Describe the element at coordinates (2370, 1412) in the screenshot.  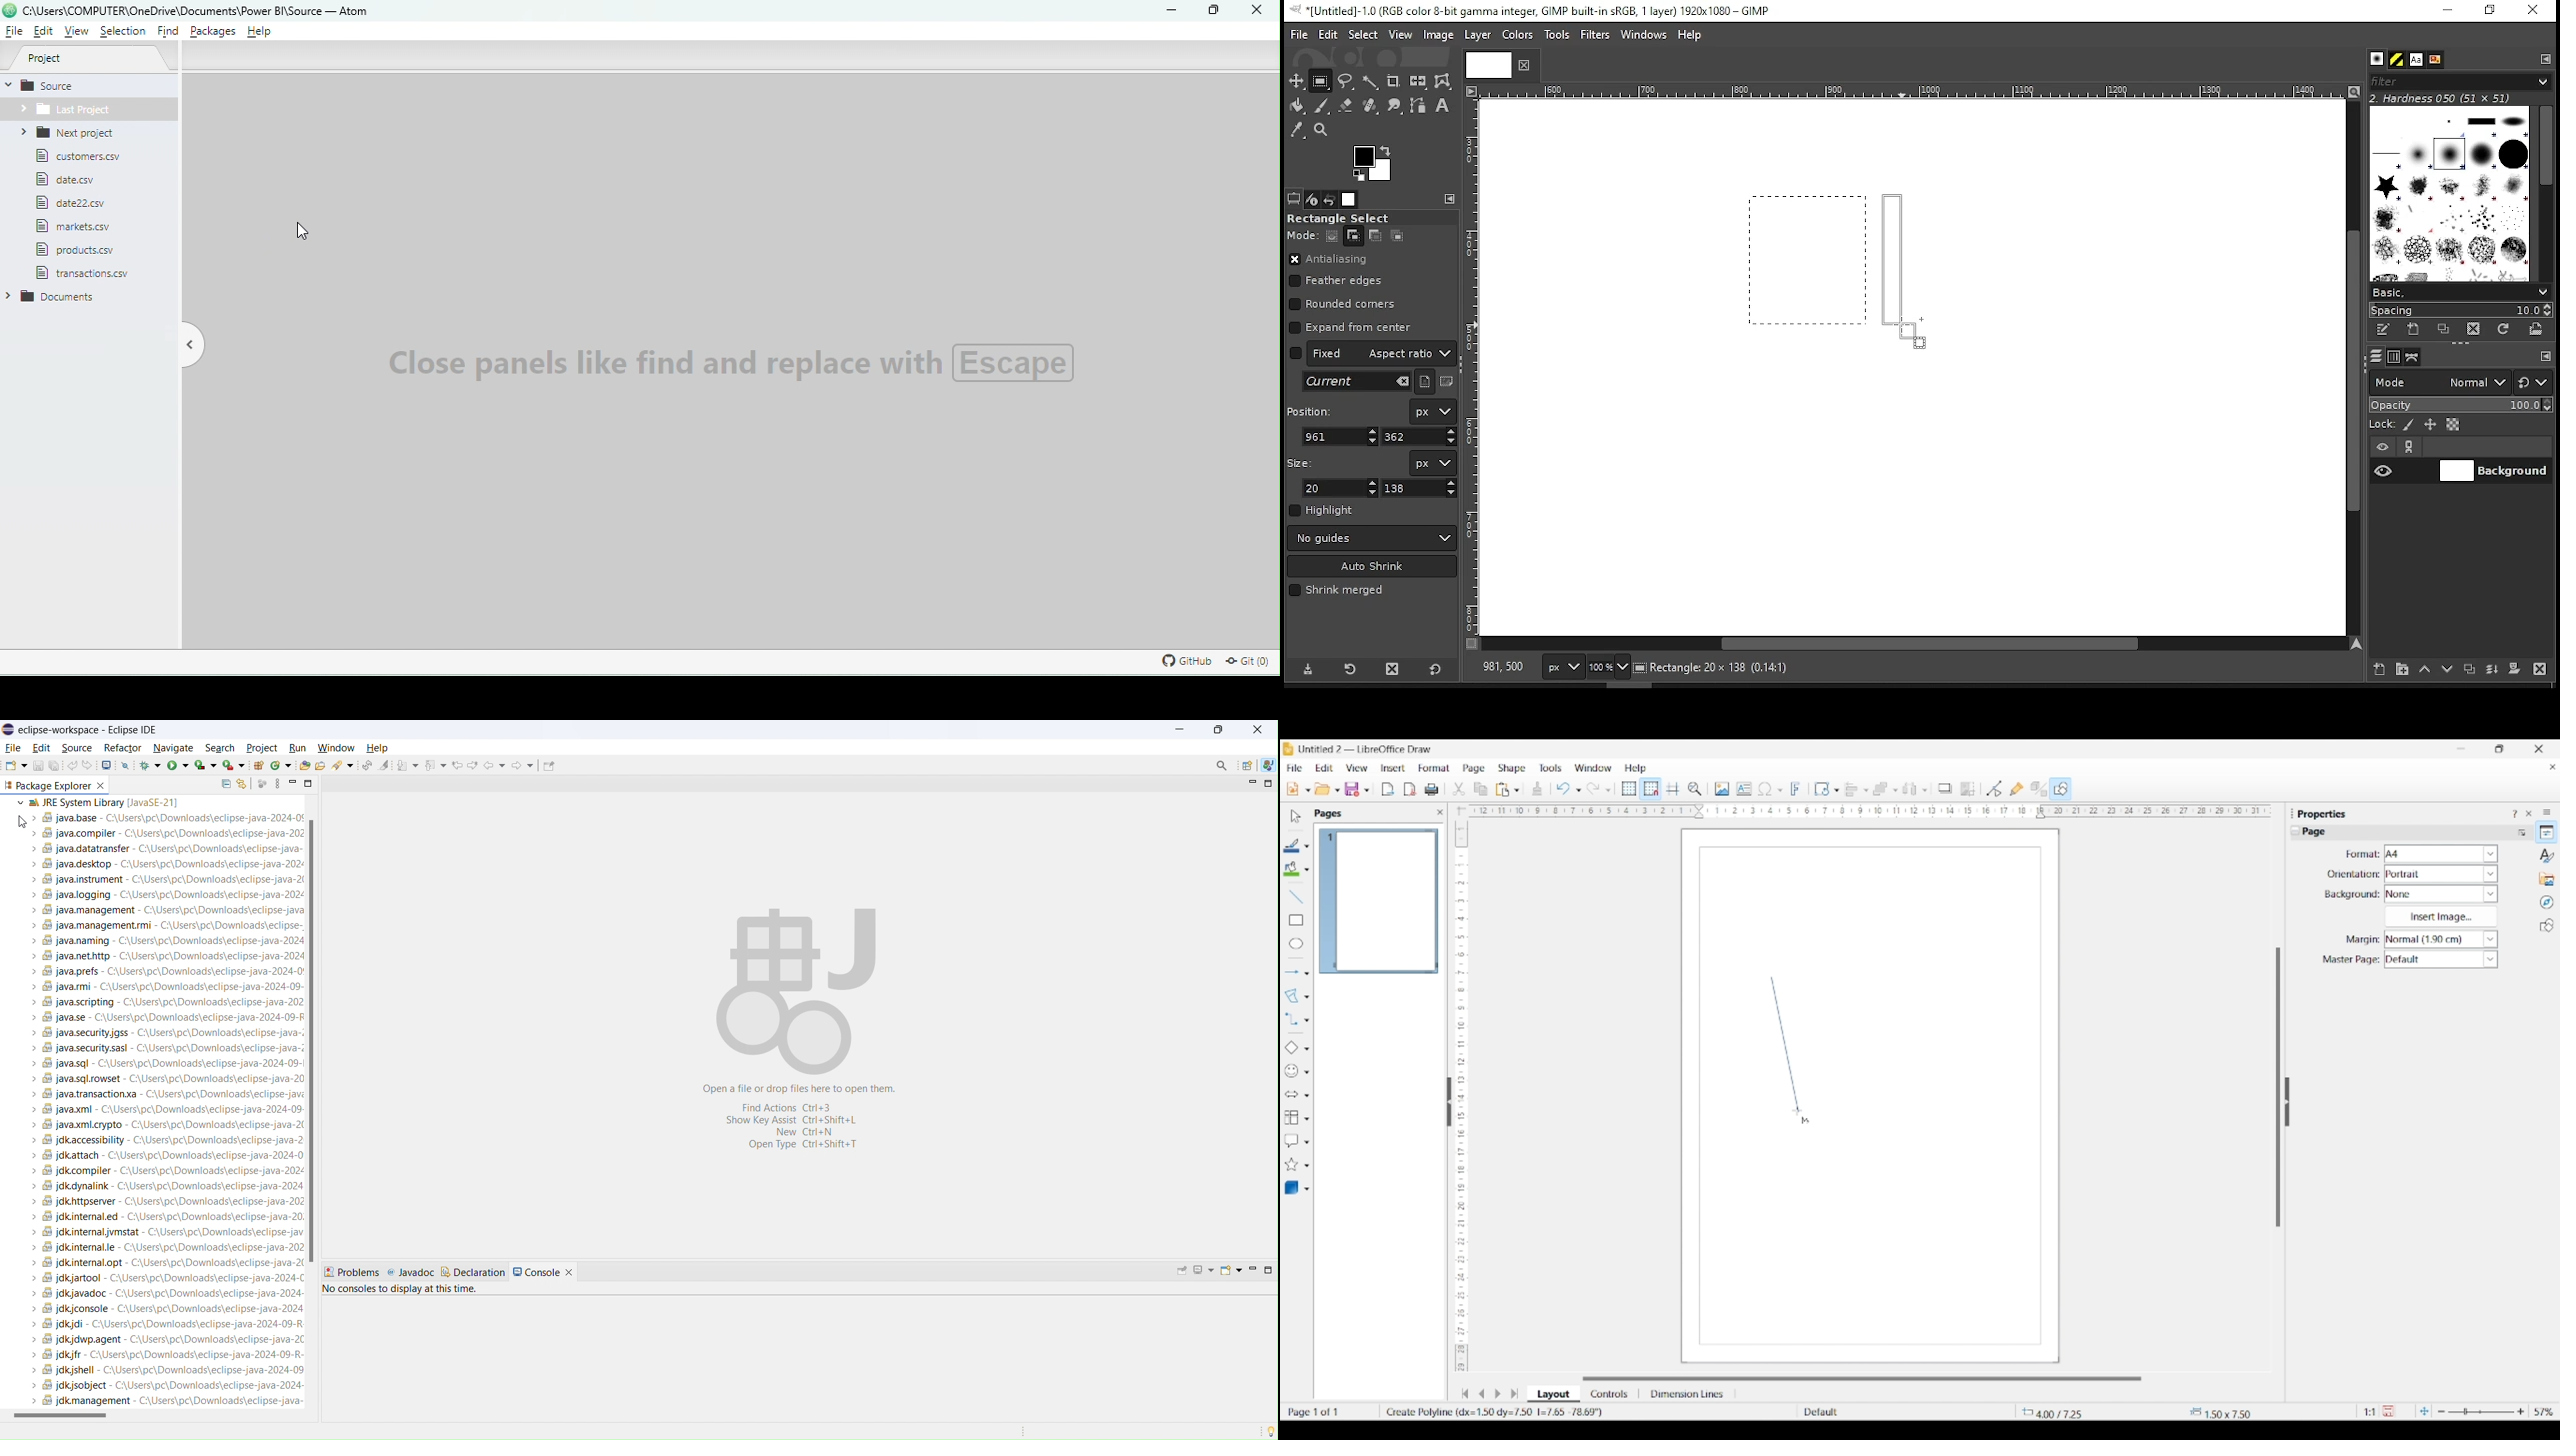
I see `Scaling factor of the document` at that location.